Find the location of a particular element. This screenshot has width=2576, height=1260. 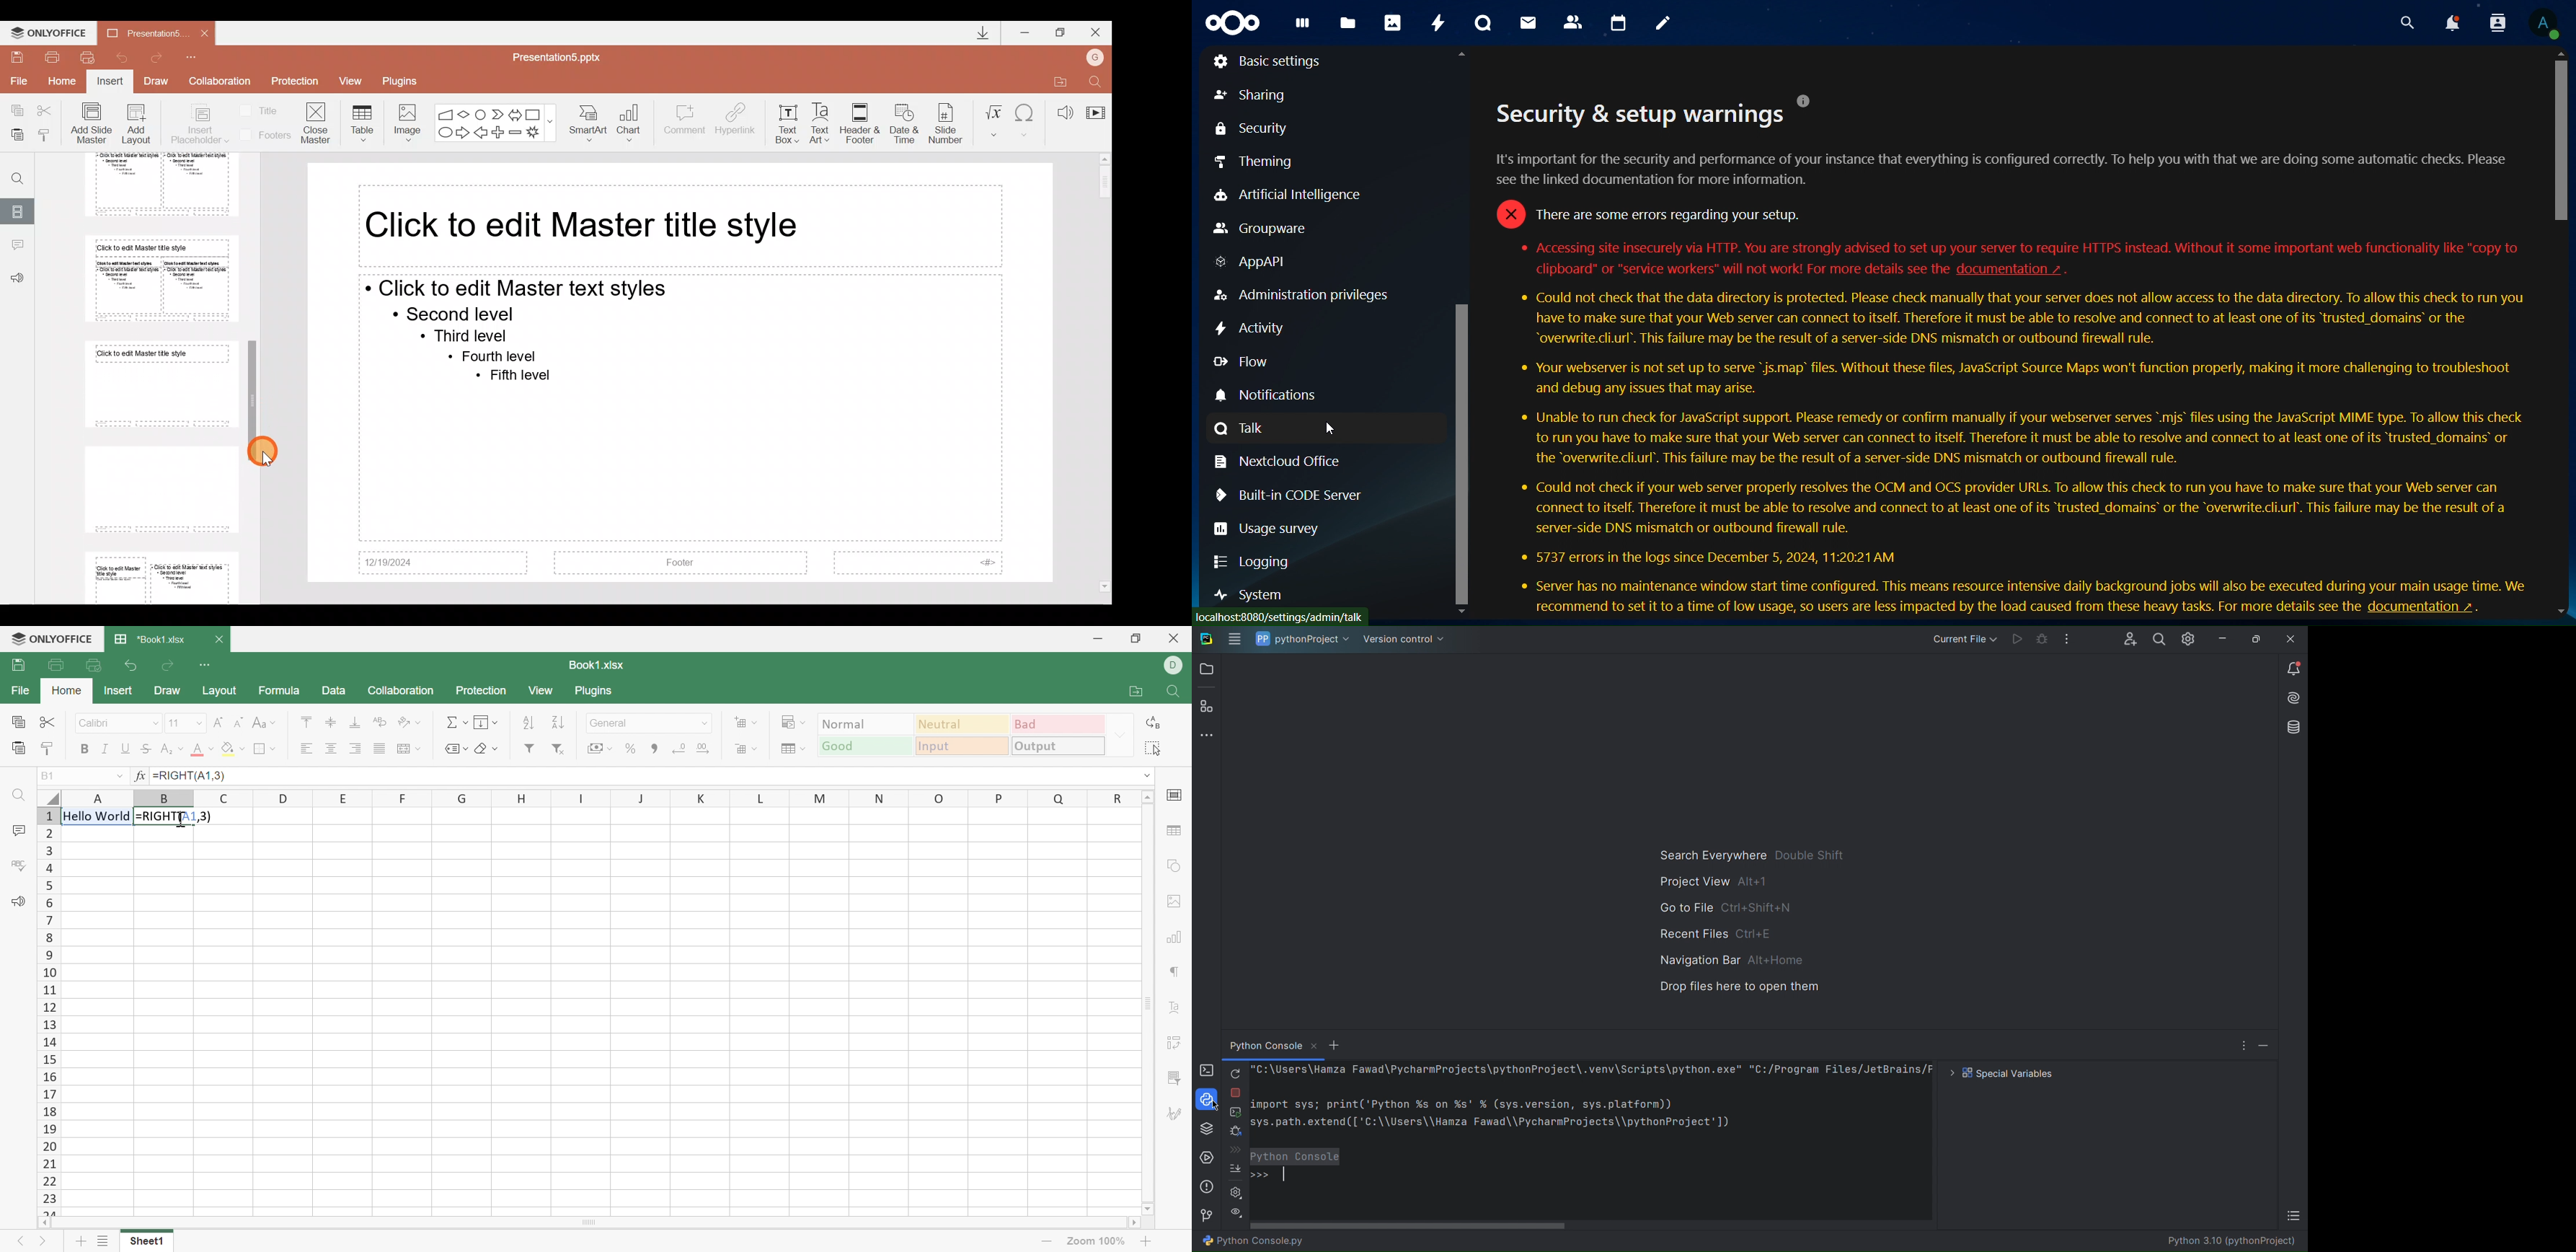

Plugins is located at coordinates (1209, 707).